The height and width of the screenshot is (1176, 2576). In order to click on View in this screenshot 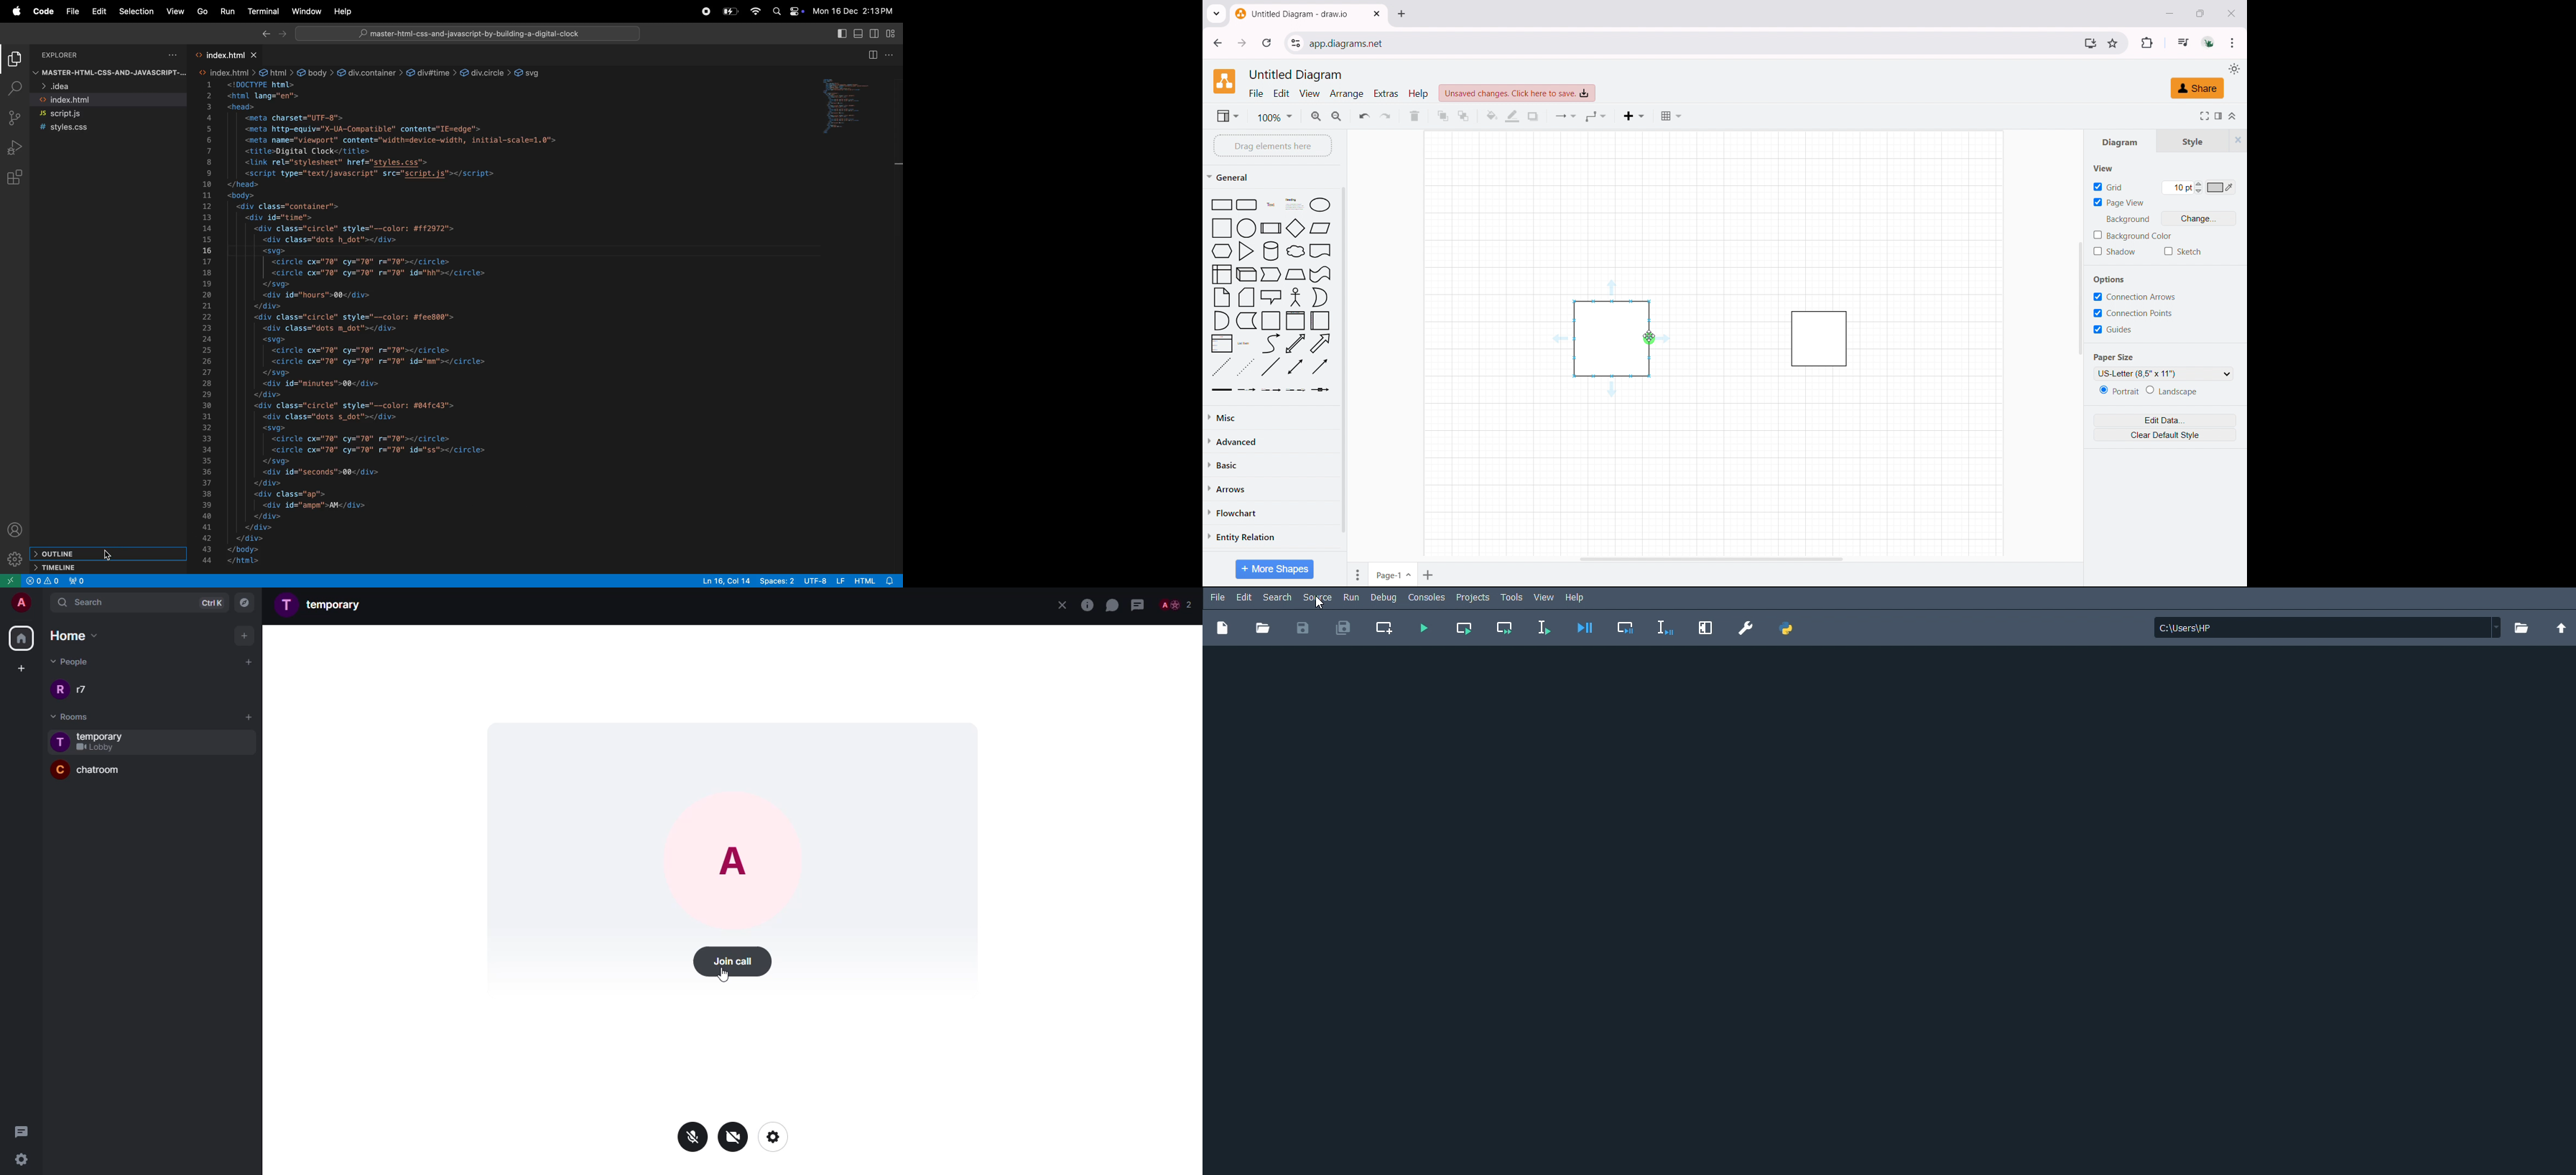, I will do `click(1544, 599)`.